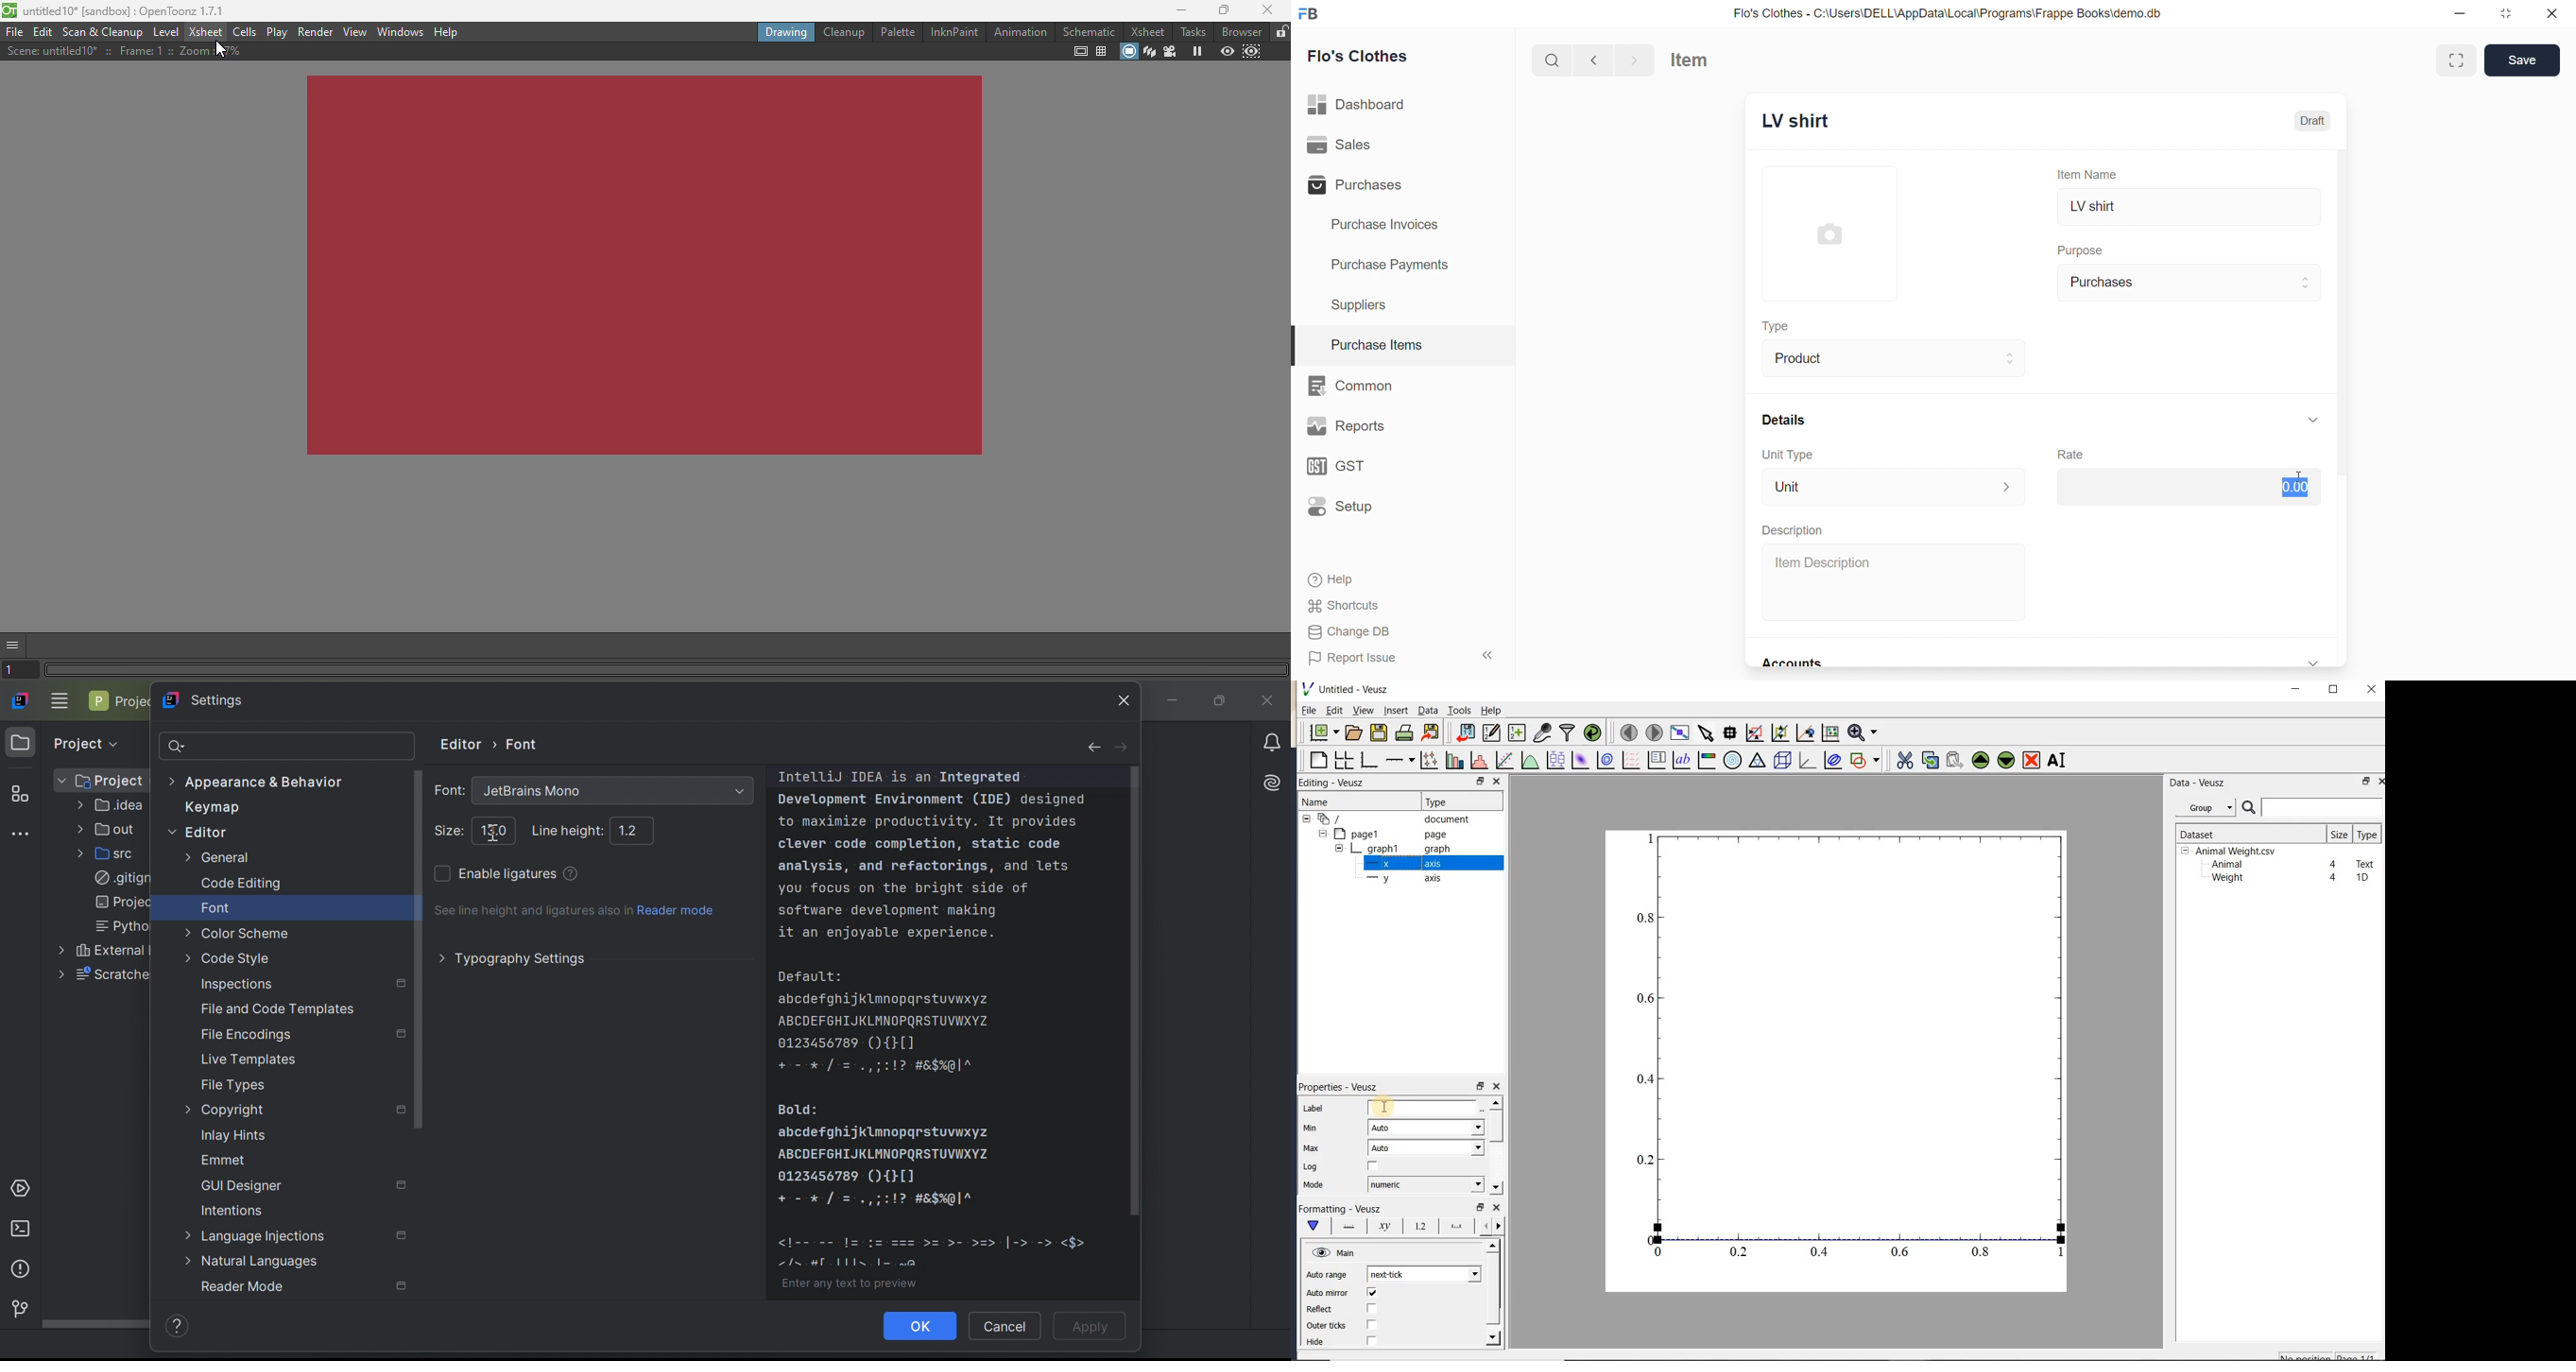  Describe the element at coordinates (235, 1135) in the screenshot. I see `Inlay hints` at that location.